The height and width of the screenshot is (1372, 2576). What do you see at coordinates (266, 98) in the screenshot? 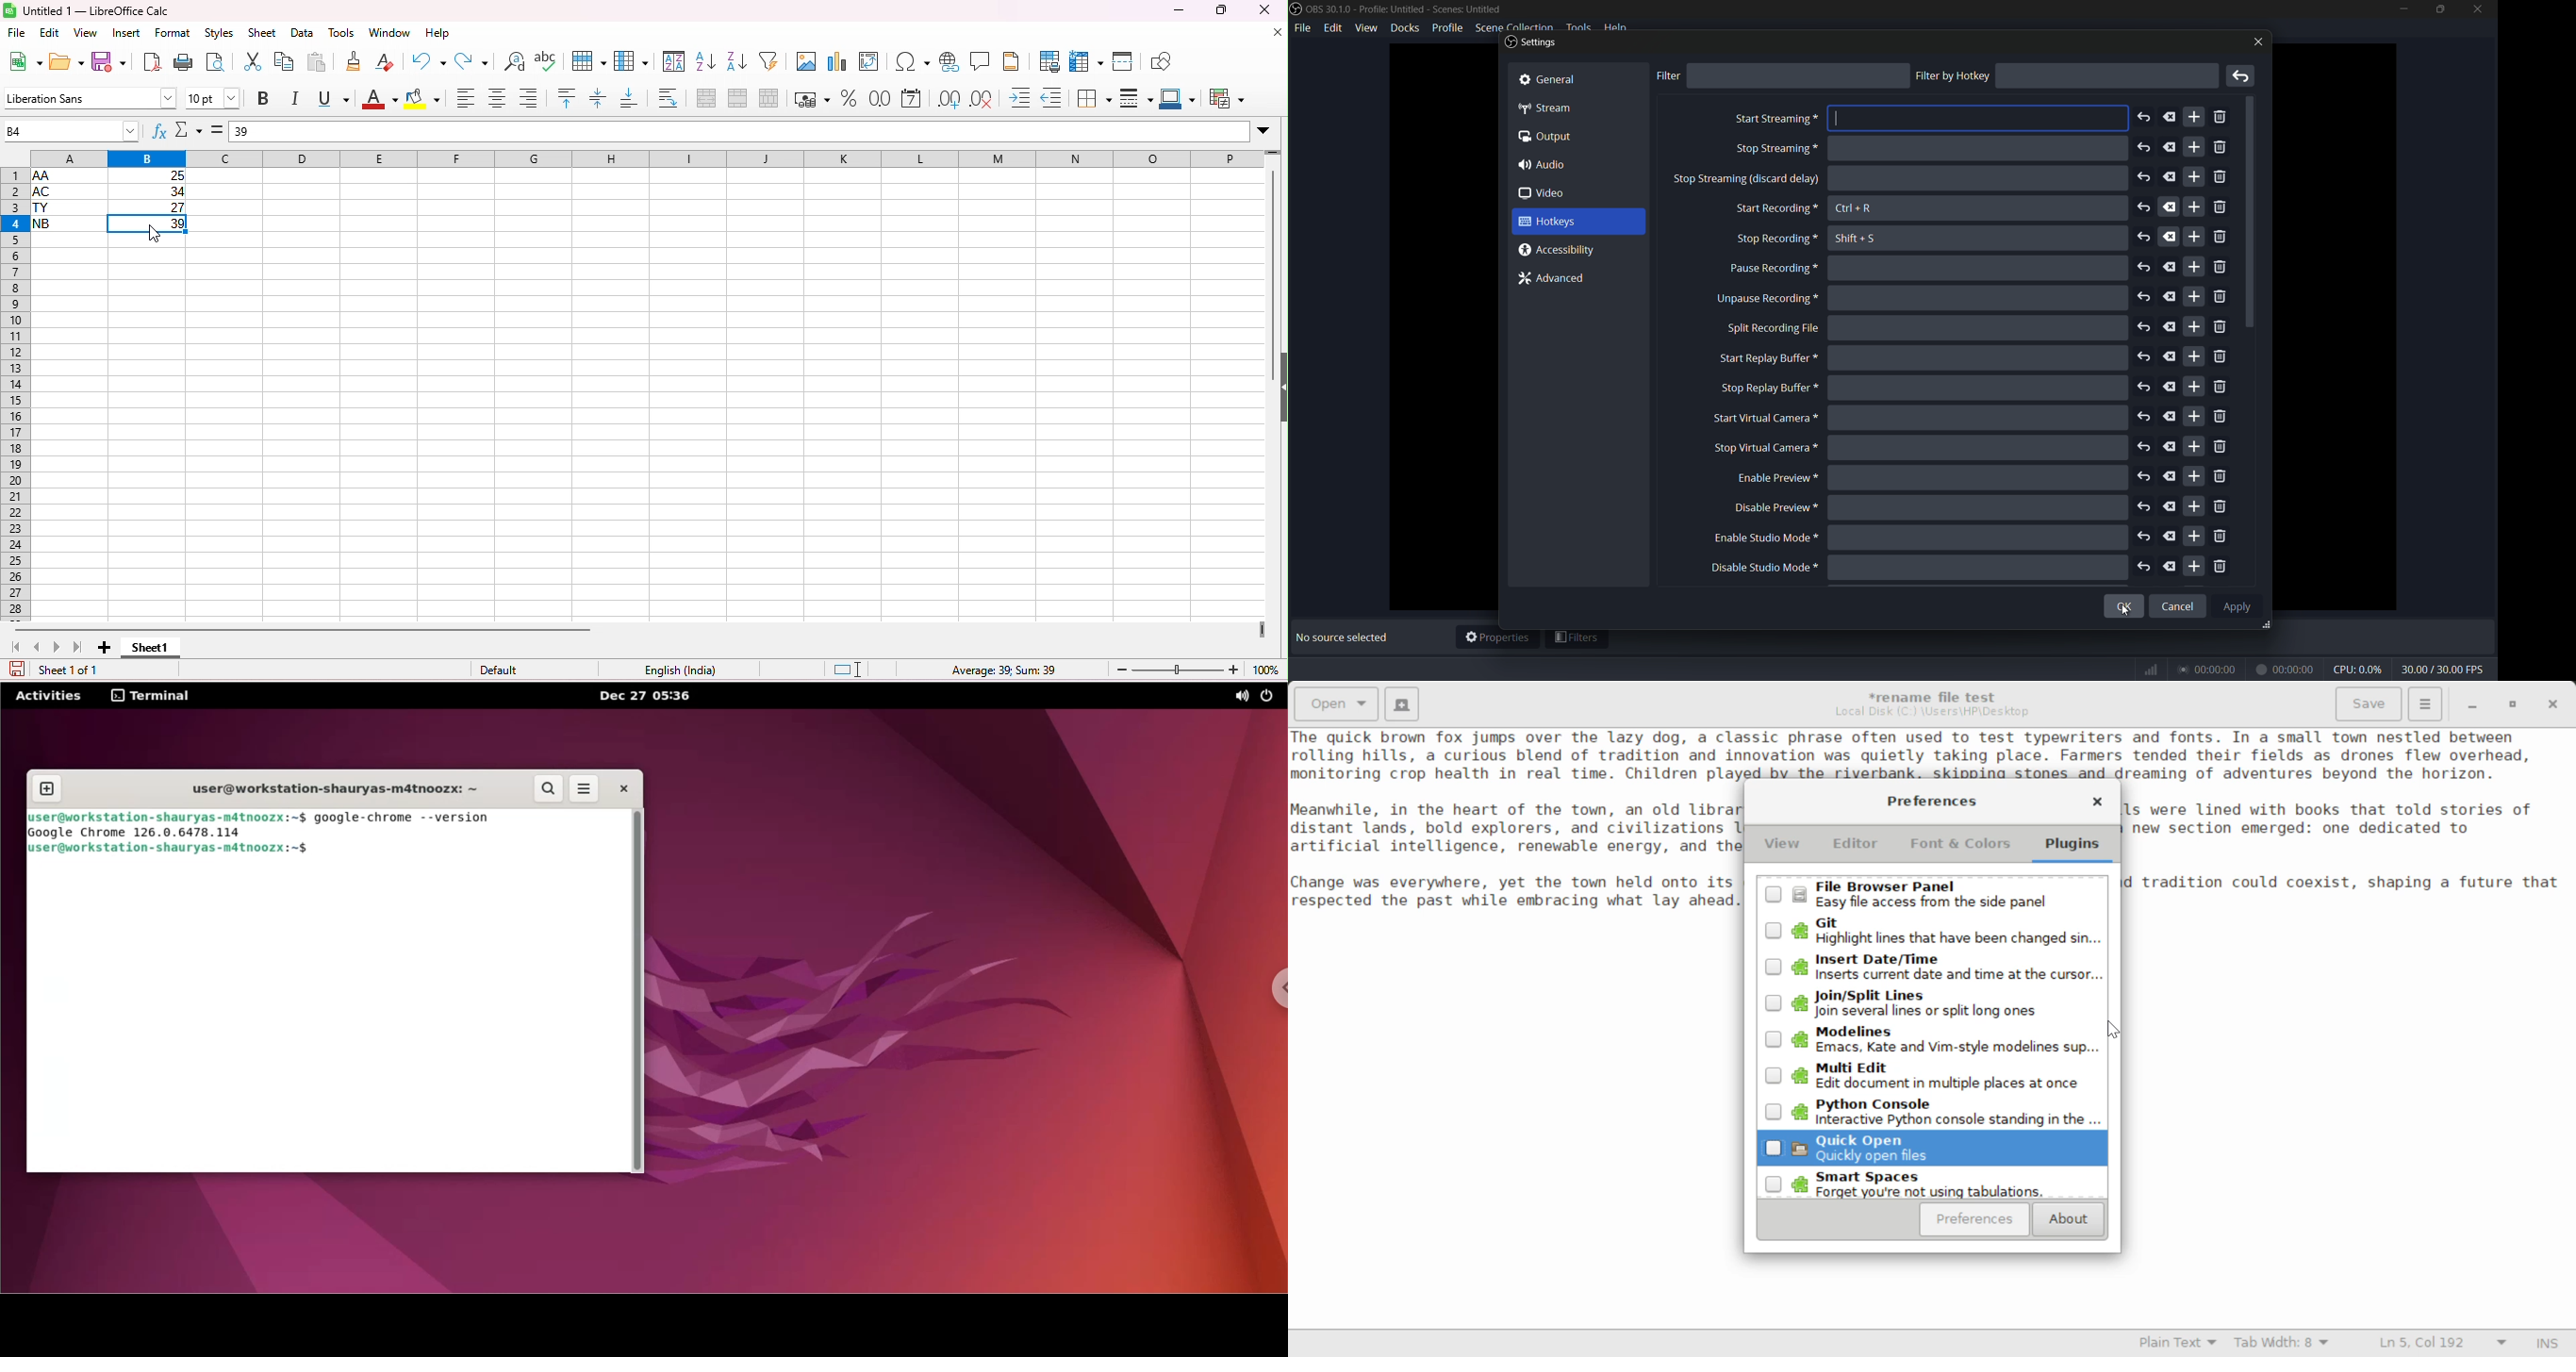
I see `bold` at bounding box center [266, 98].